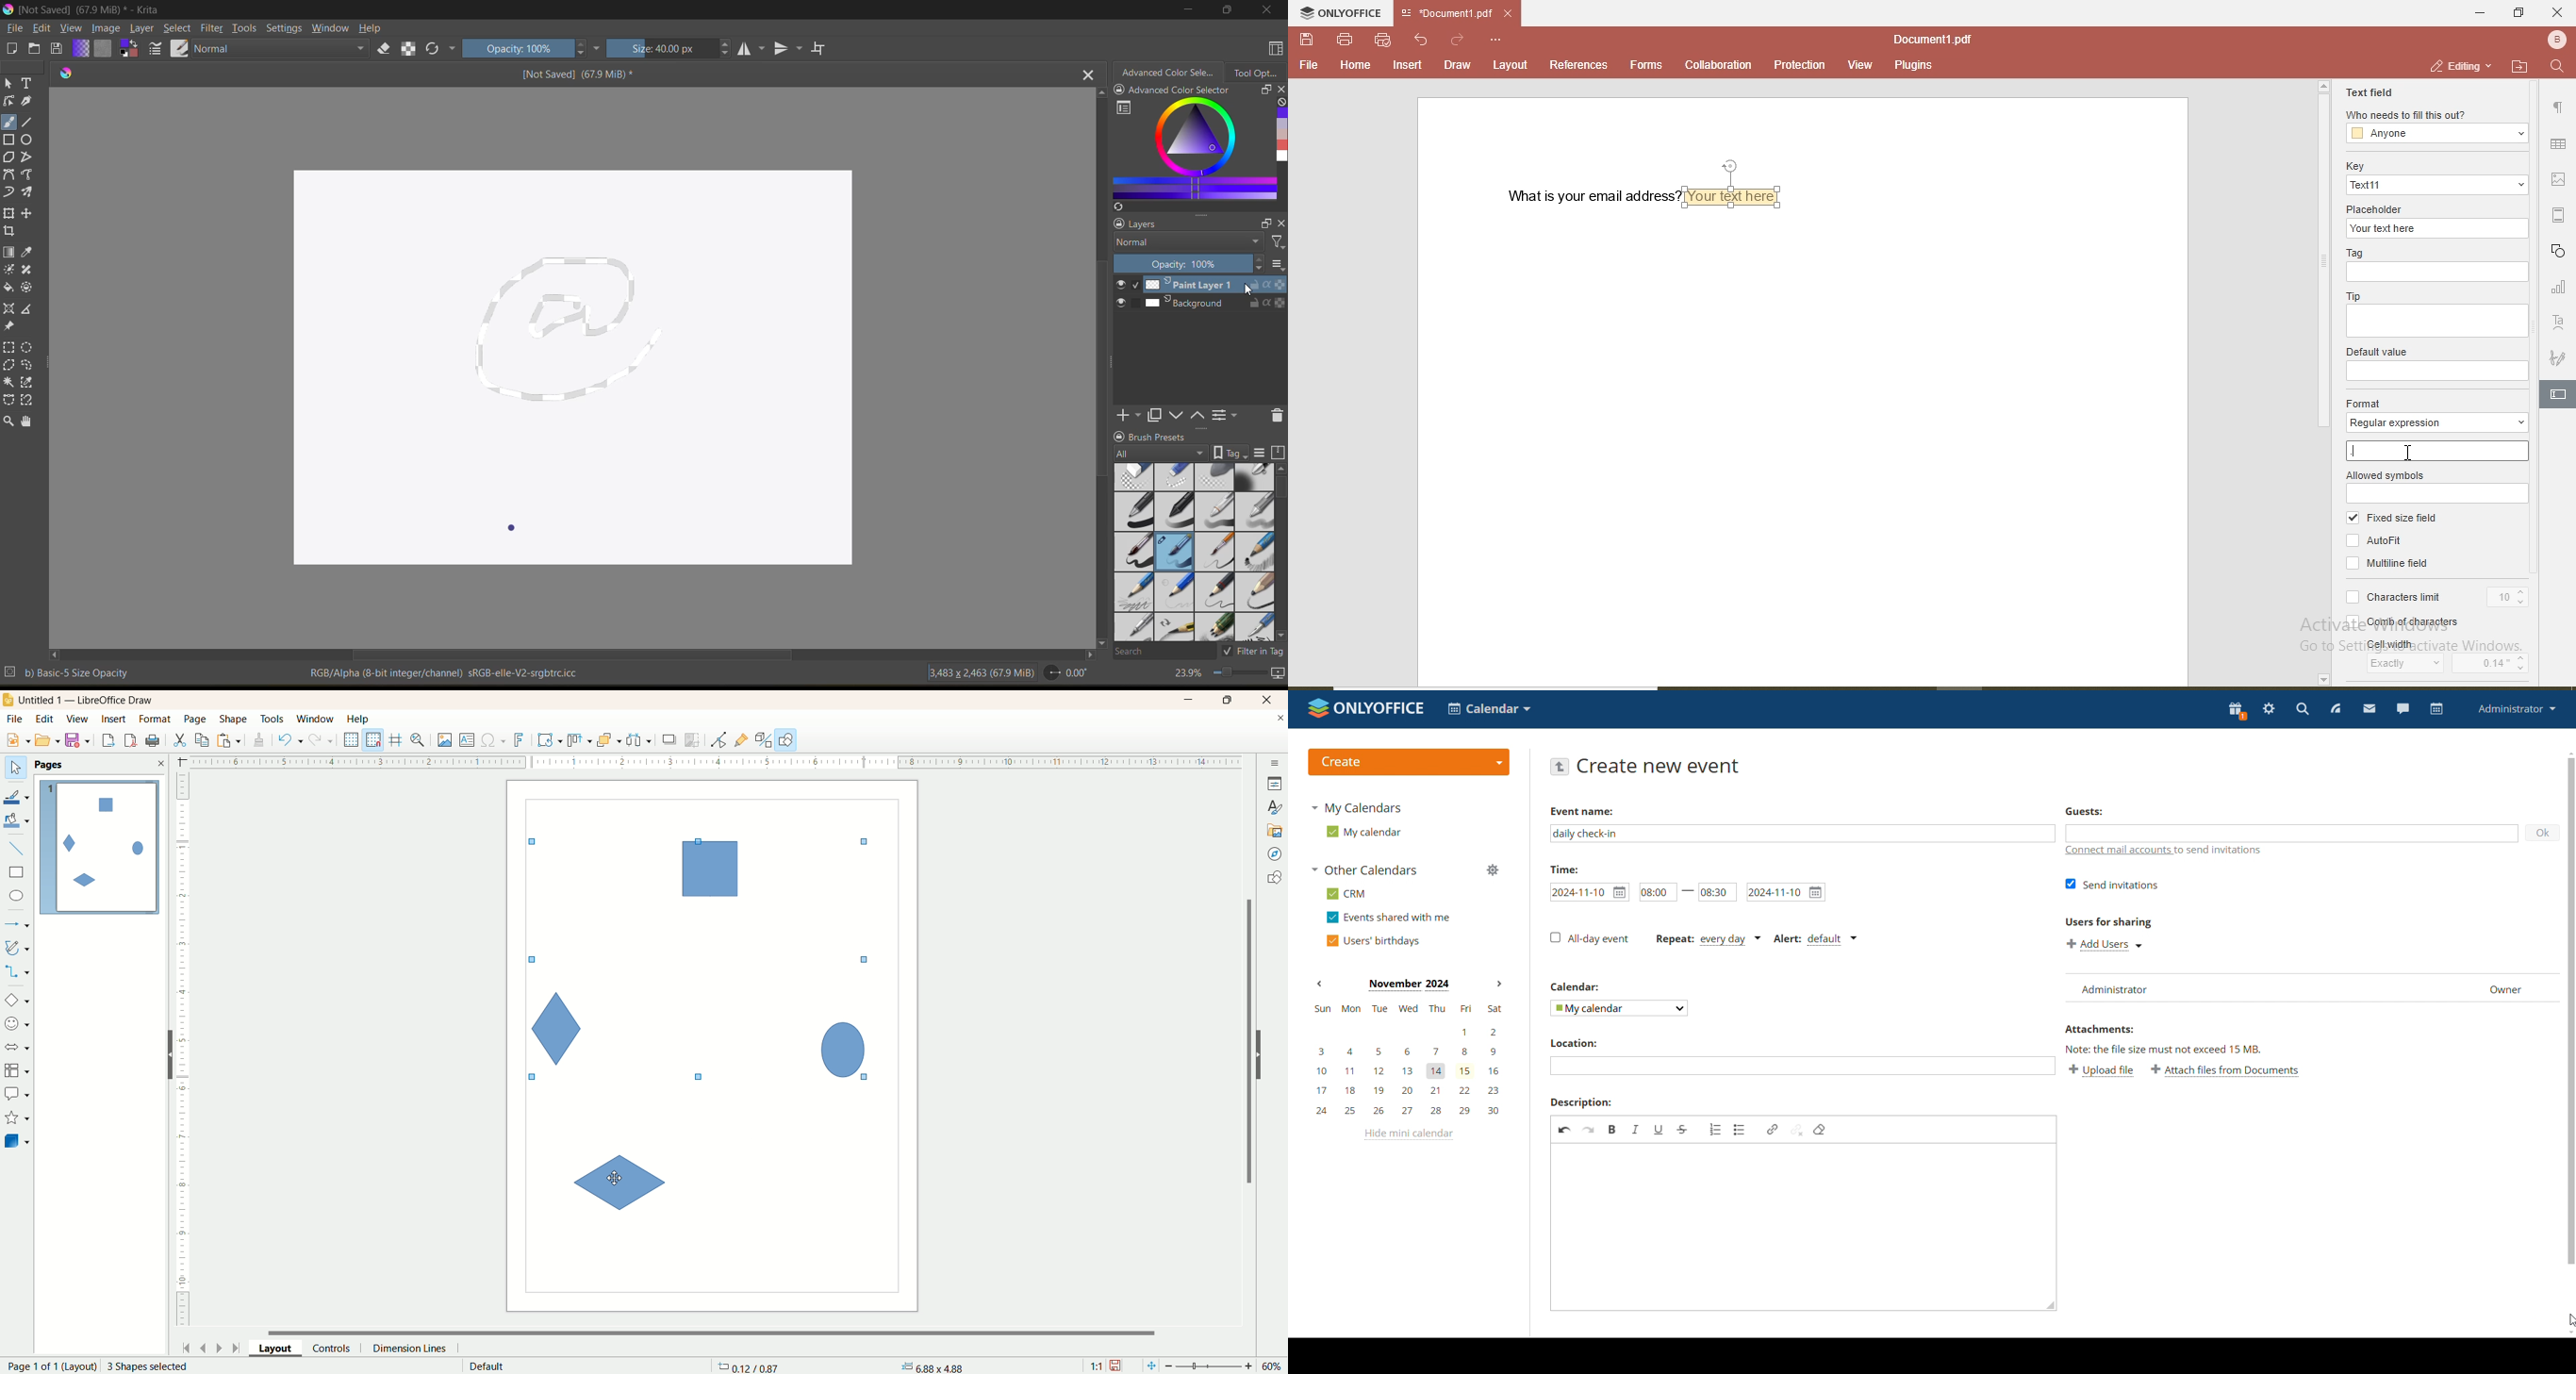  I want to click on all, so click(1159, 452).